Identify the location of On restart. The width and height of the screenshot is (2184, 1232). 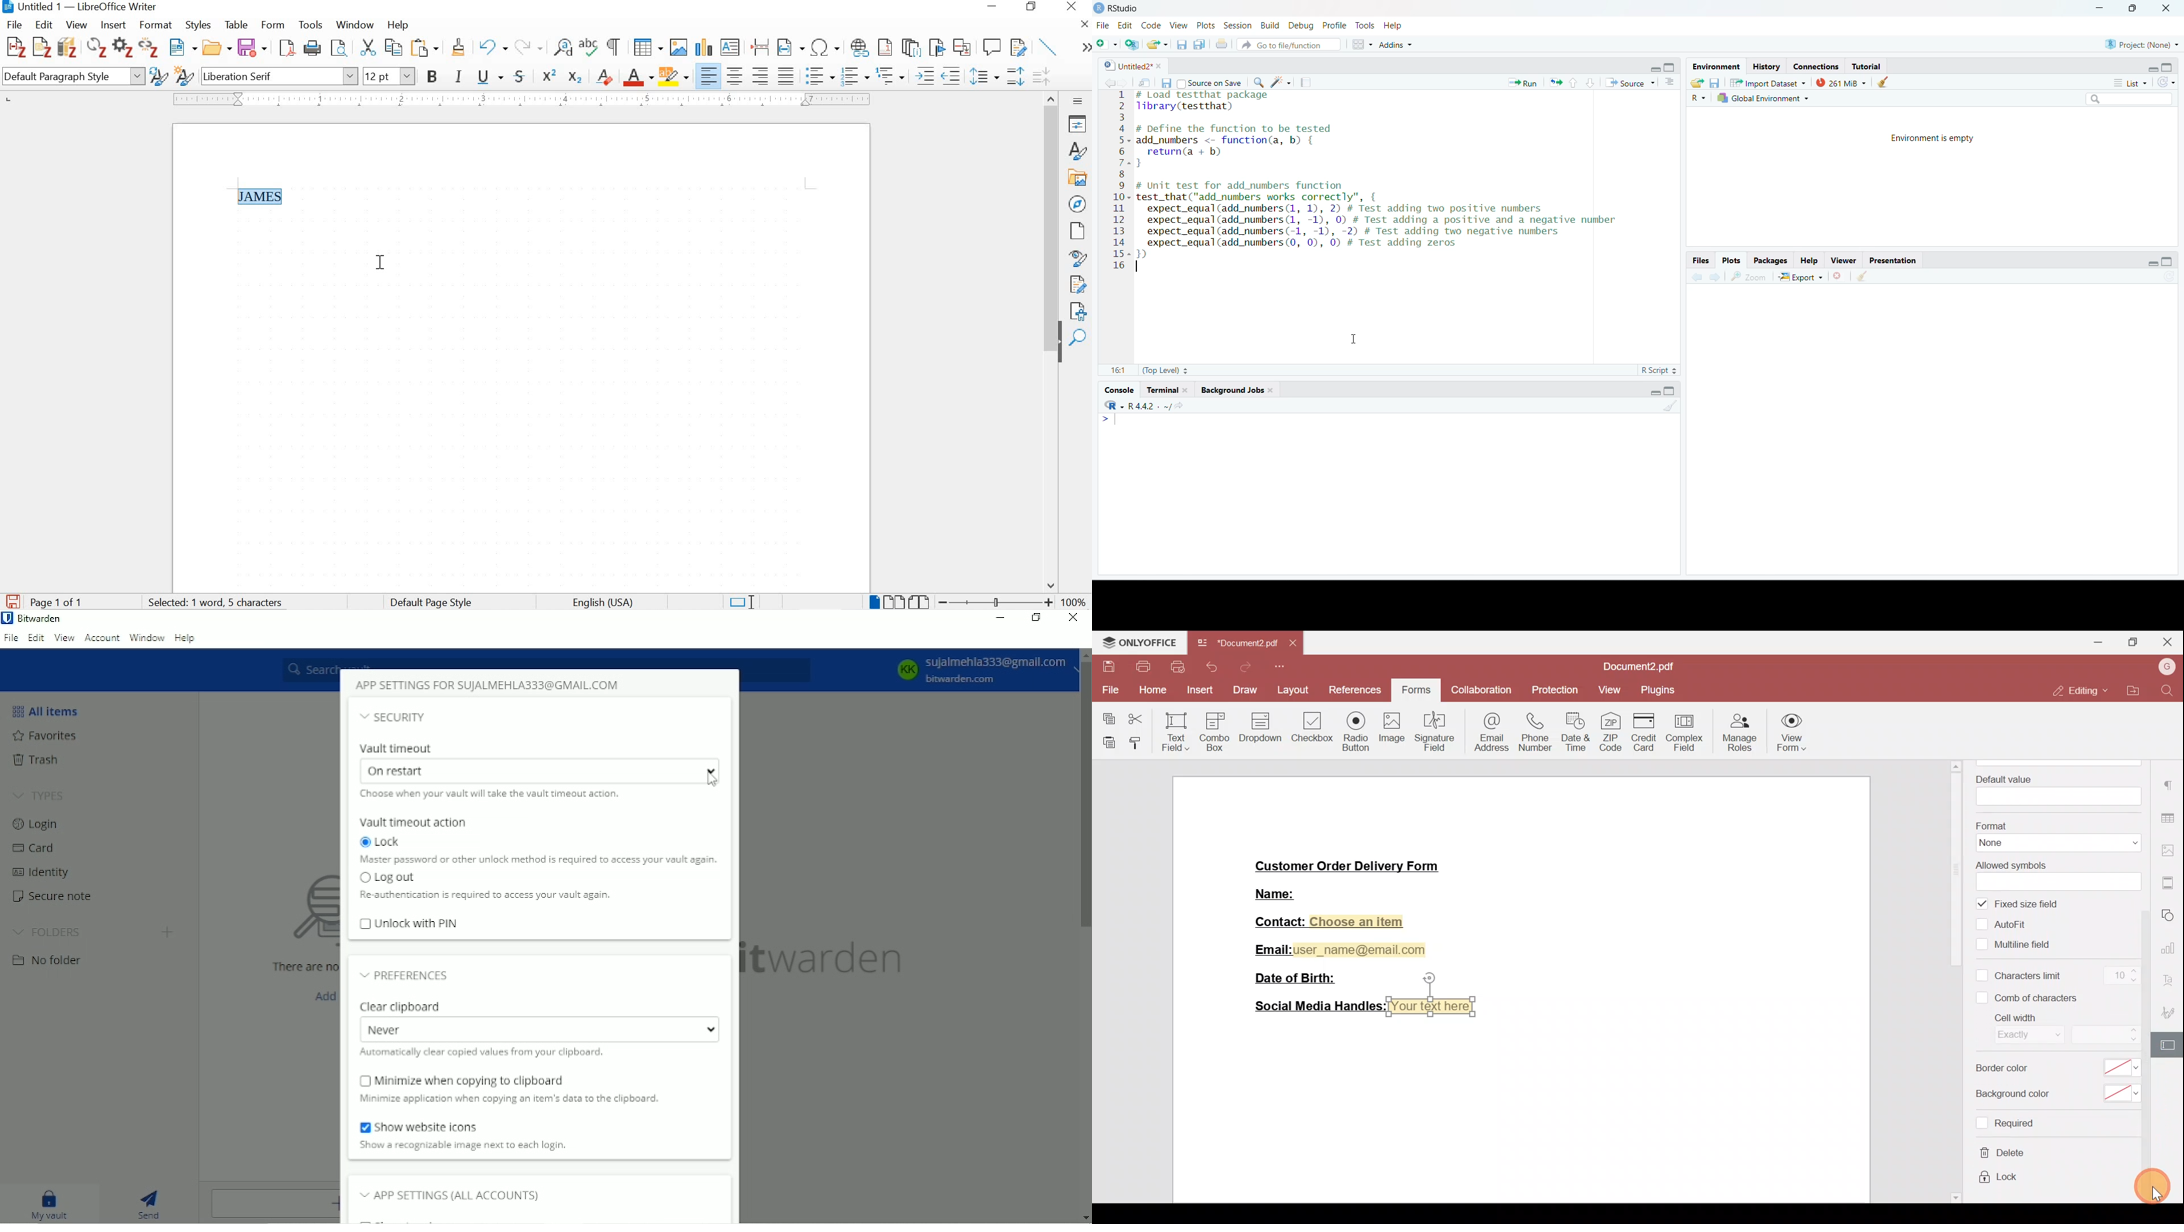
(543, 770).